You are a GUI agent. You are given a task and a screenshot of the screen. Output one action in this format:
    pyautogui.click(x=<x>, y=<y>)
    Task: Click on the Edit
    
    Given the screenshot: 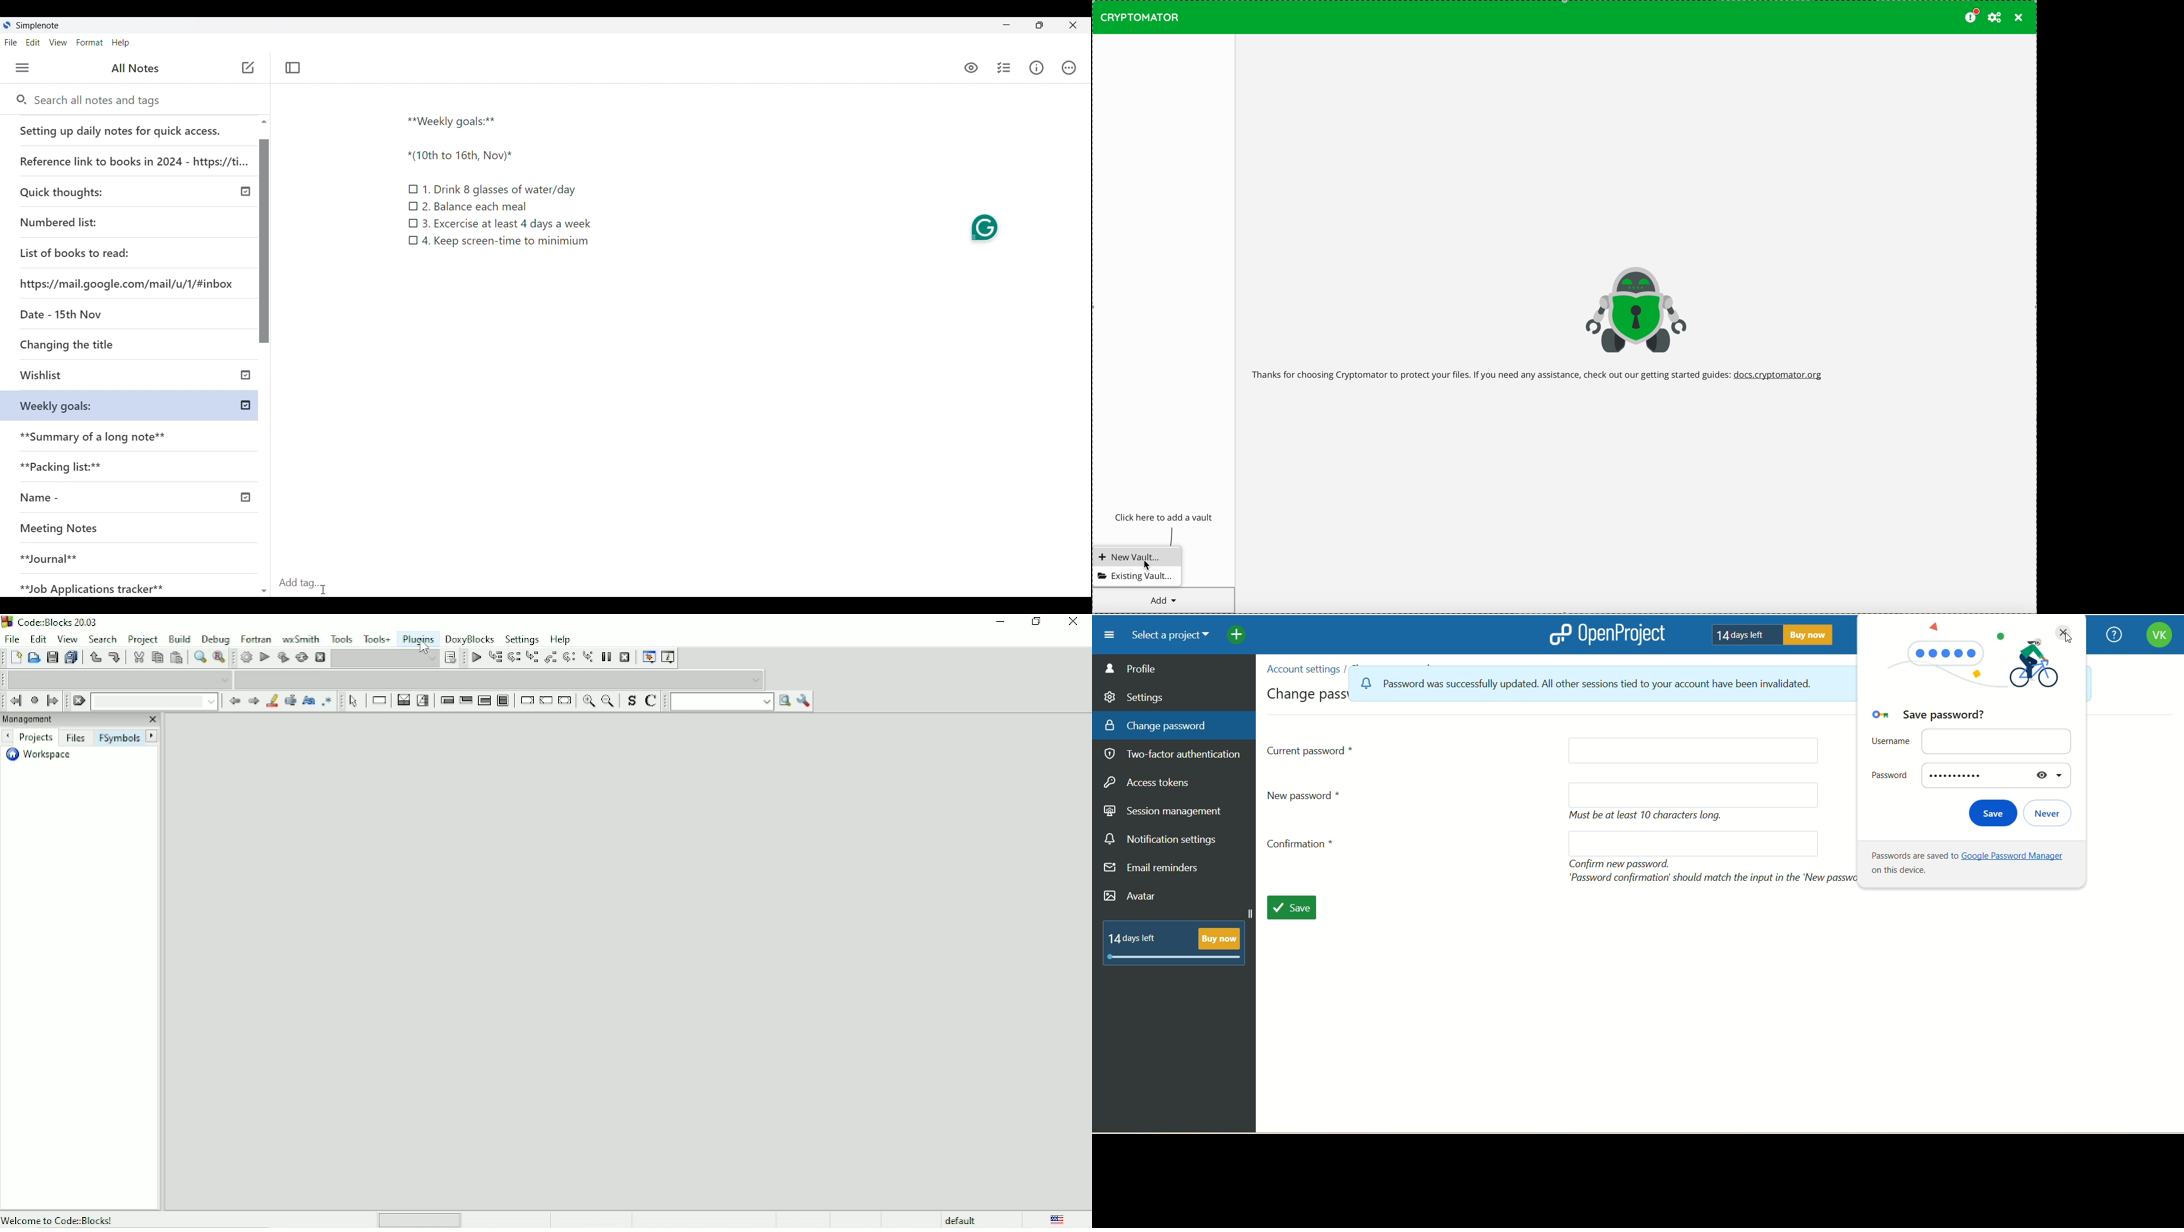 What is the action you would take?
    pyautogui.click(x=39, y=638)
    